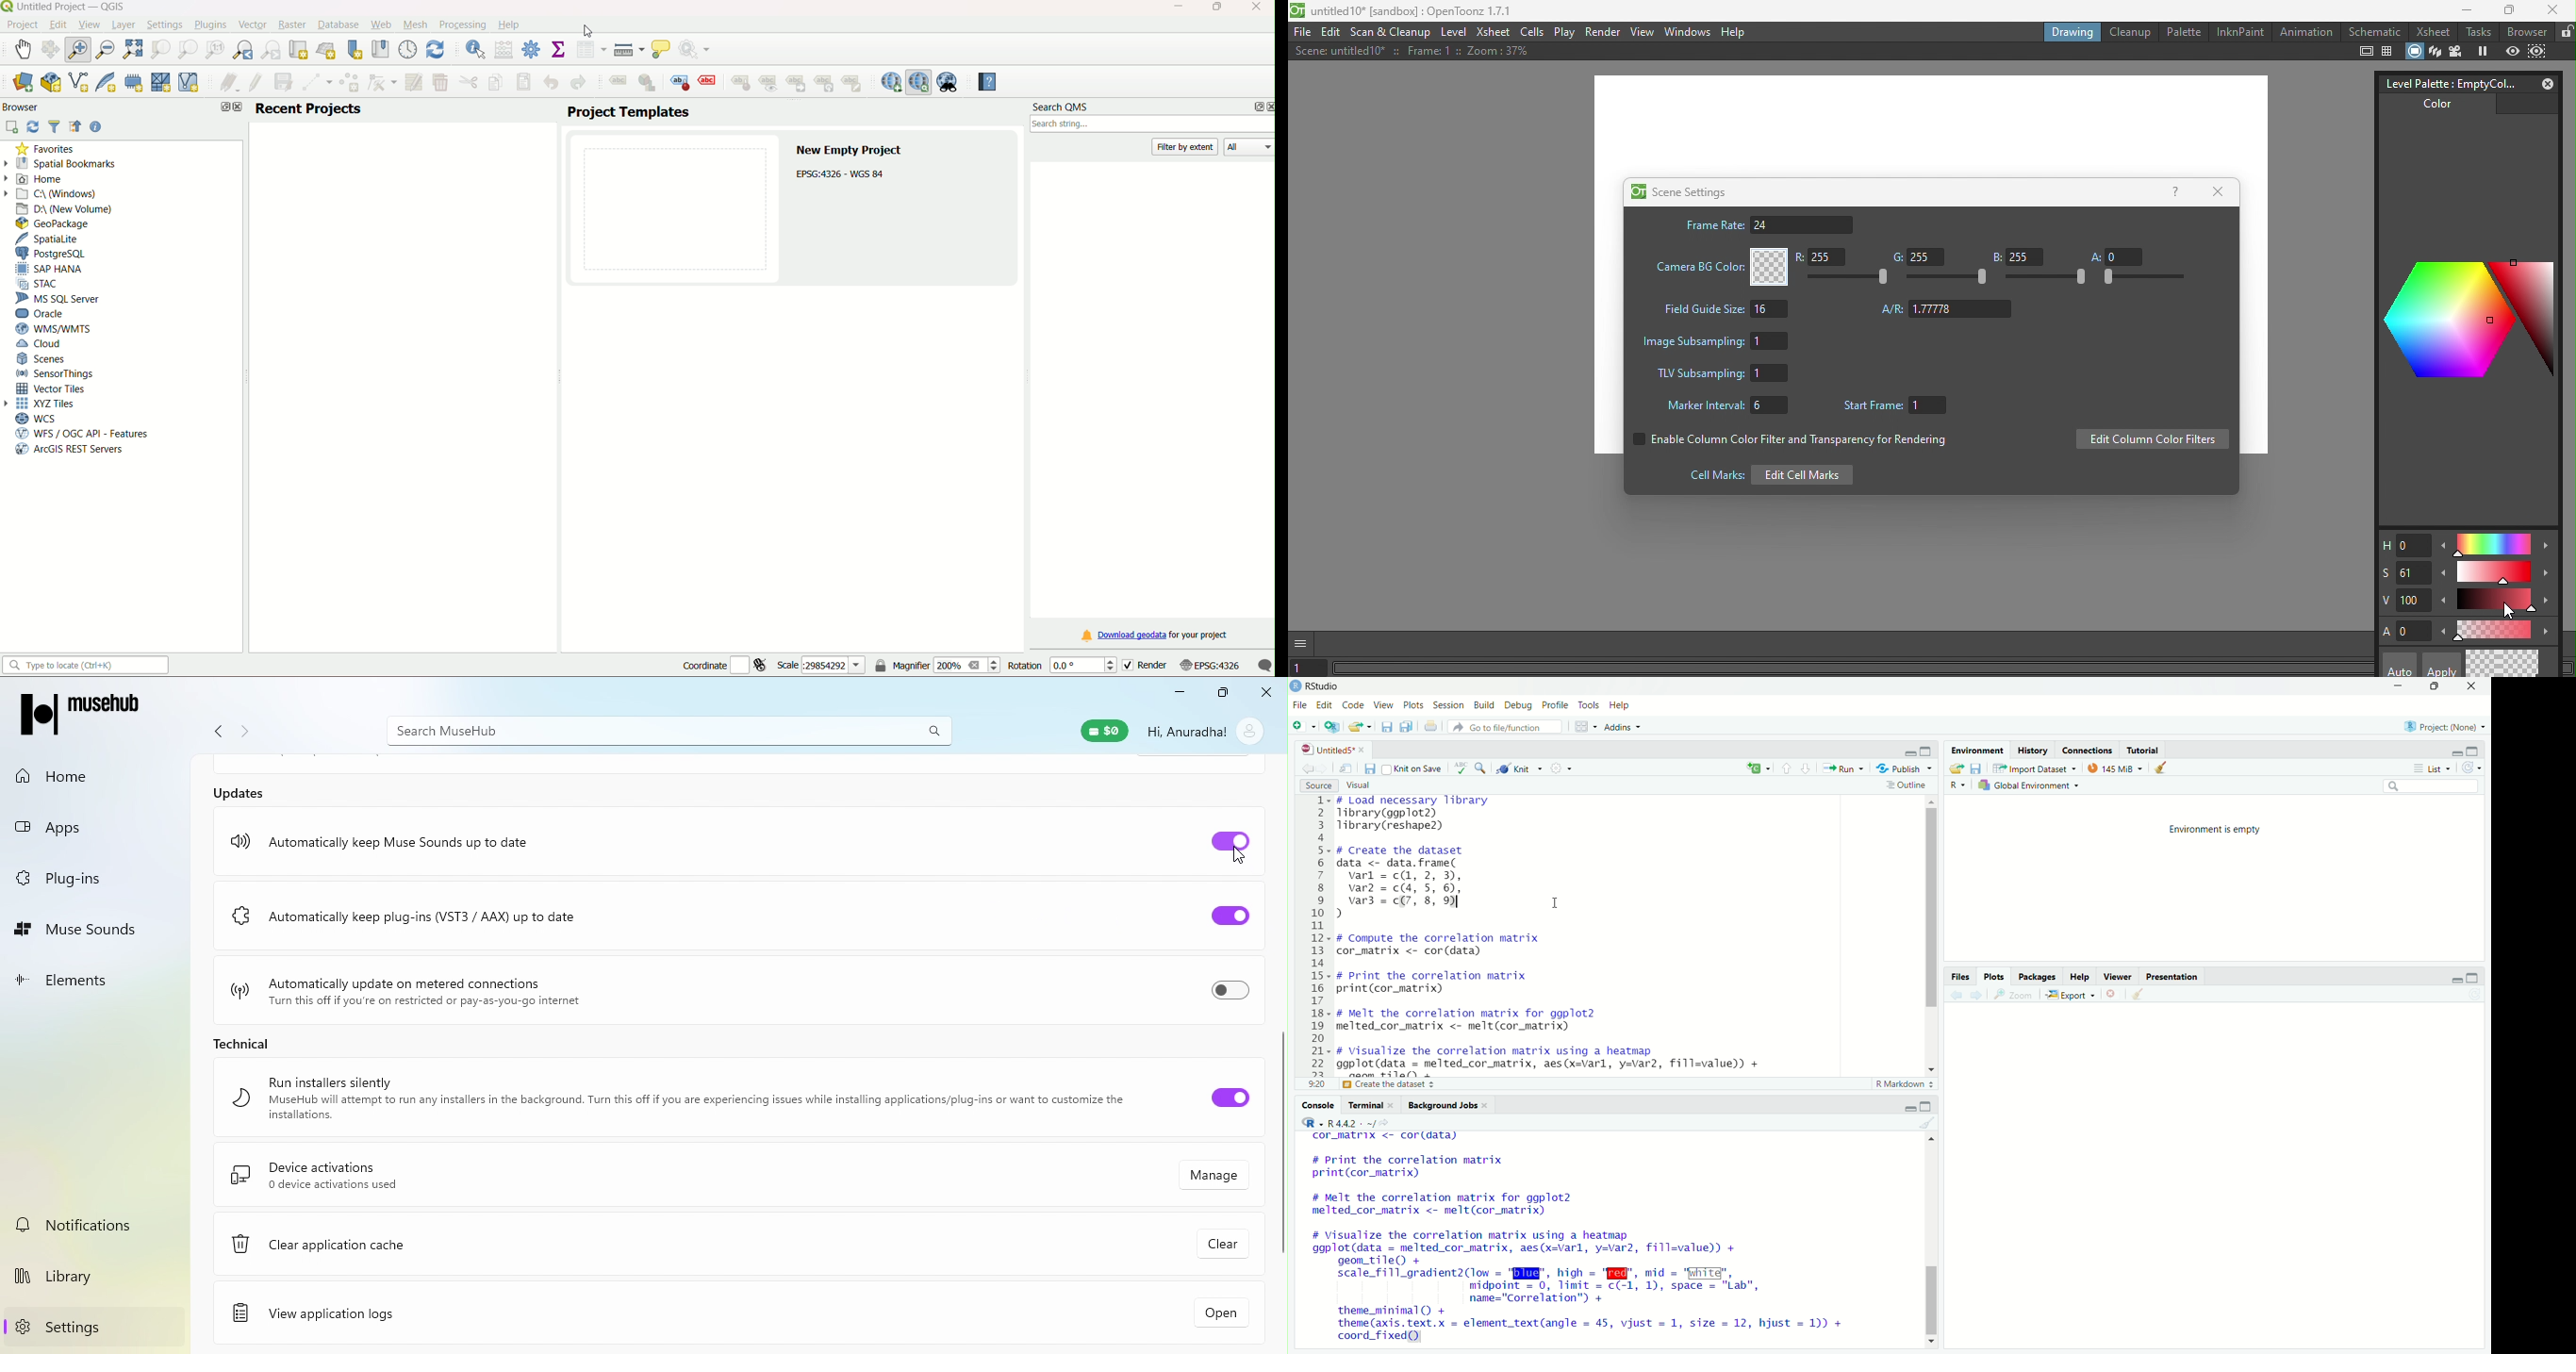 The image size is (2576, 1372). What do you see at coordinates (1594, 1239) in the screenshot?
I see `cor_matrix <- cordidata)
# Print the correlation matrix
print(cor_matrix)
# Melt the correlation matrix for ggplot2
melted_cor_matrix <- melt(cor_matrix)
# Visualize the correlation matrix using a heatmap
ggplot(data = melted_cor_matrix, aes(x=varl, y=var2, fill=value)) +
geom_tile() +
scale_fill_gradient2(low = "BI", hich = "W@", mid = "White",
midpoint = 0, limit = c(-1, 1), space = "Lab",
name="Correlation") +
theme_minimal() +
theme (axis. text.x = element_text(angle = 45, vijust = 1, size = 12, hjust = 1)) +
coord_fixed)` at bounding box center [1594, 1239].